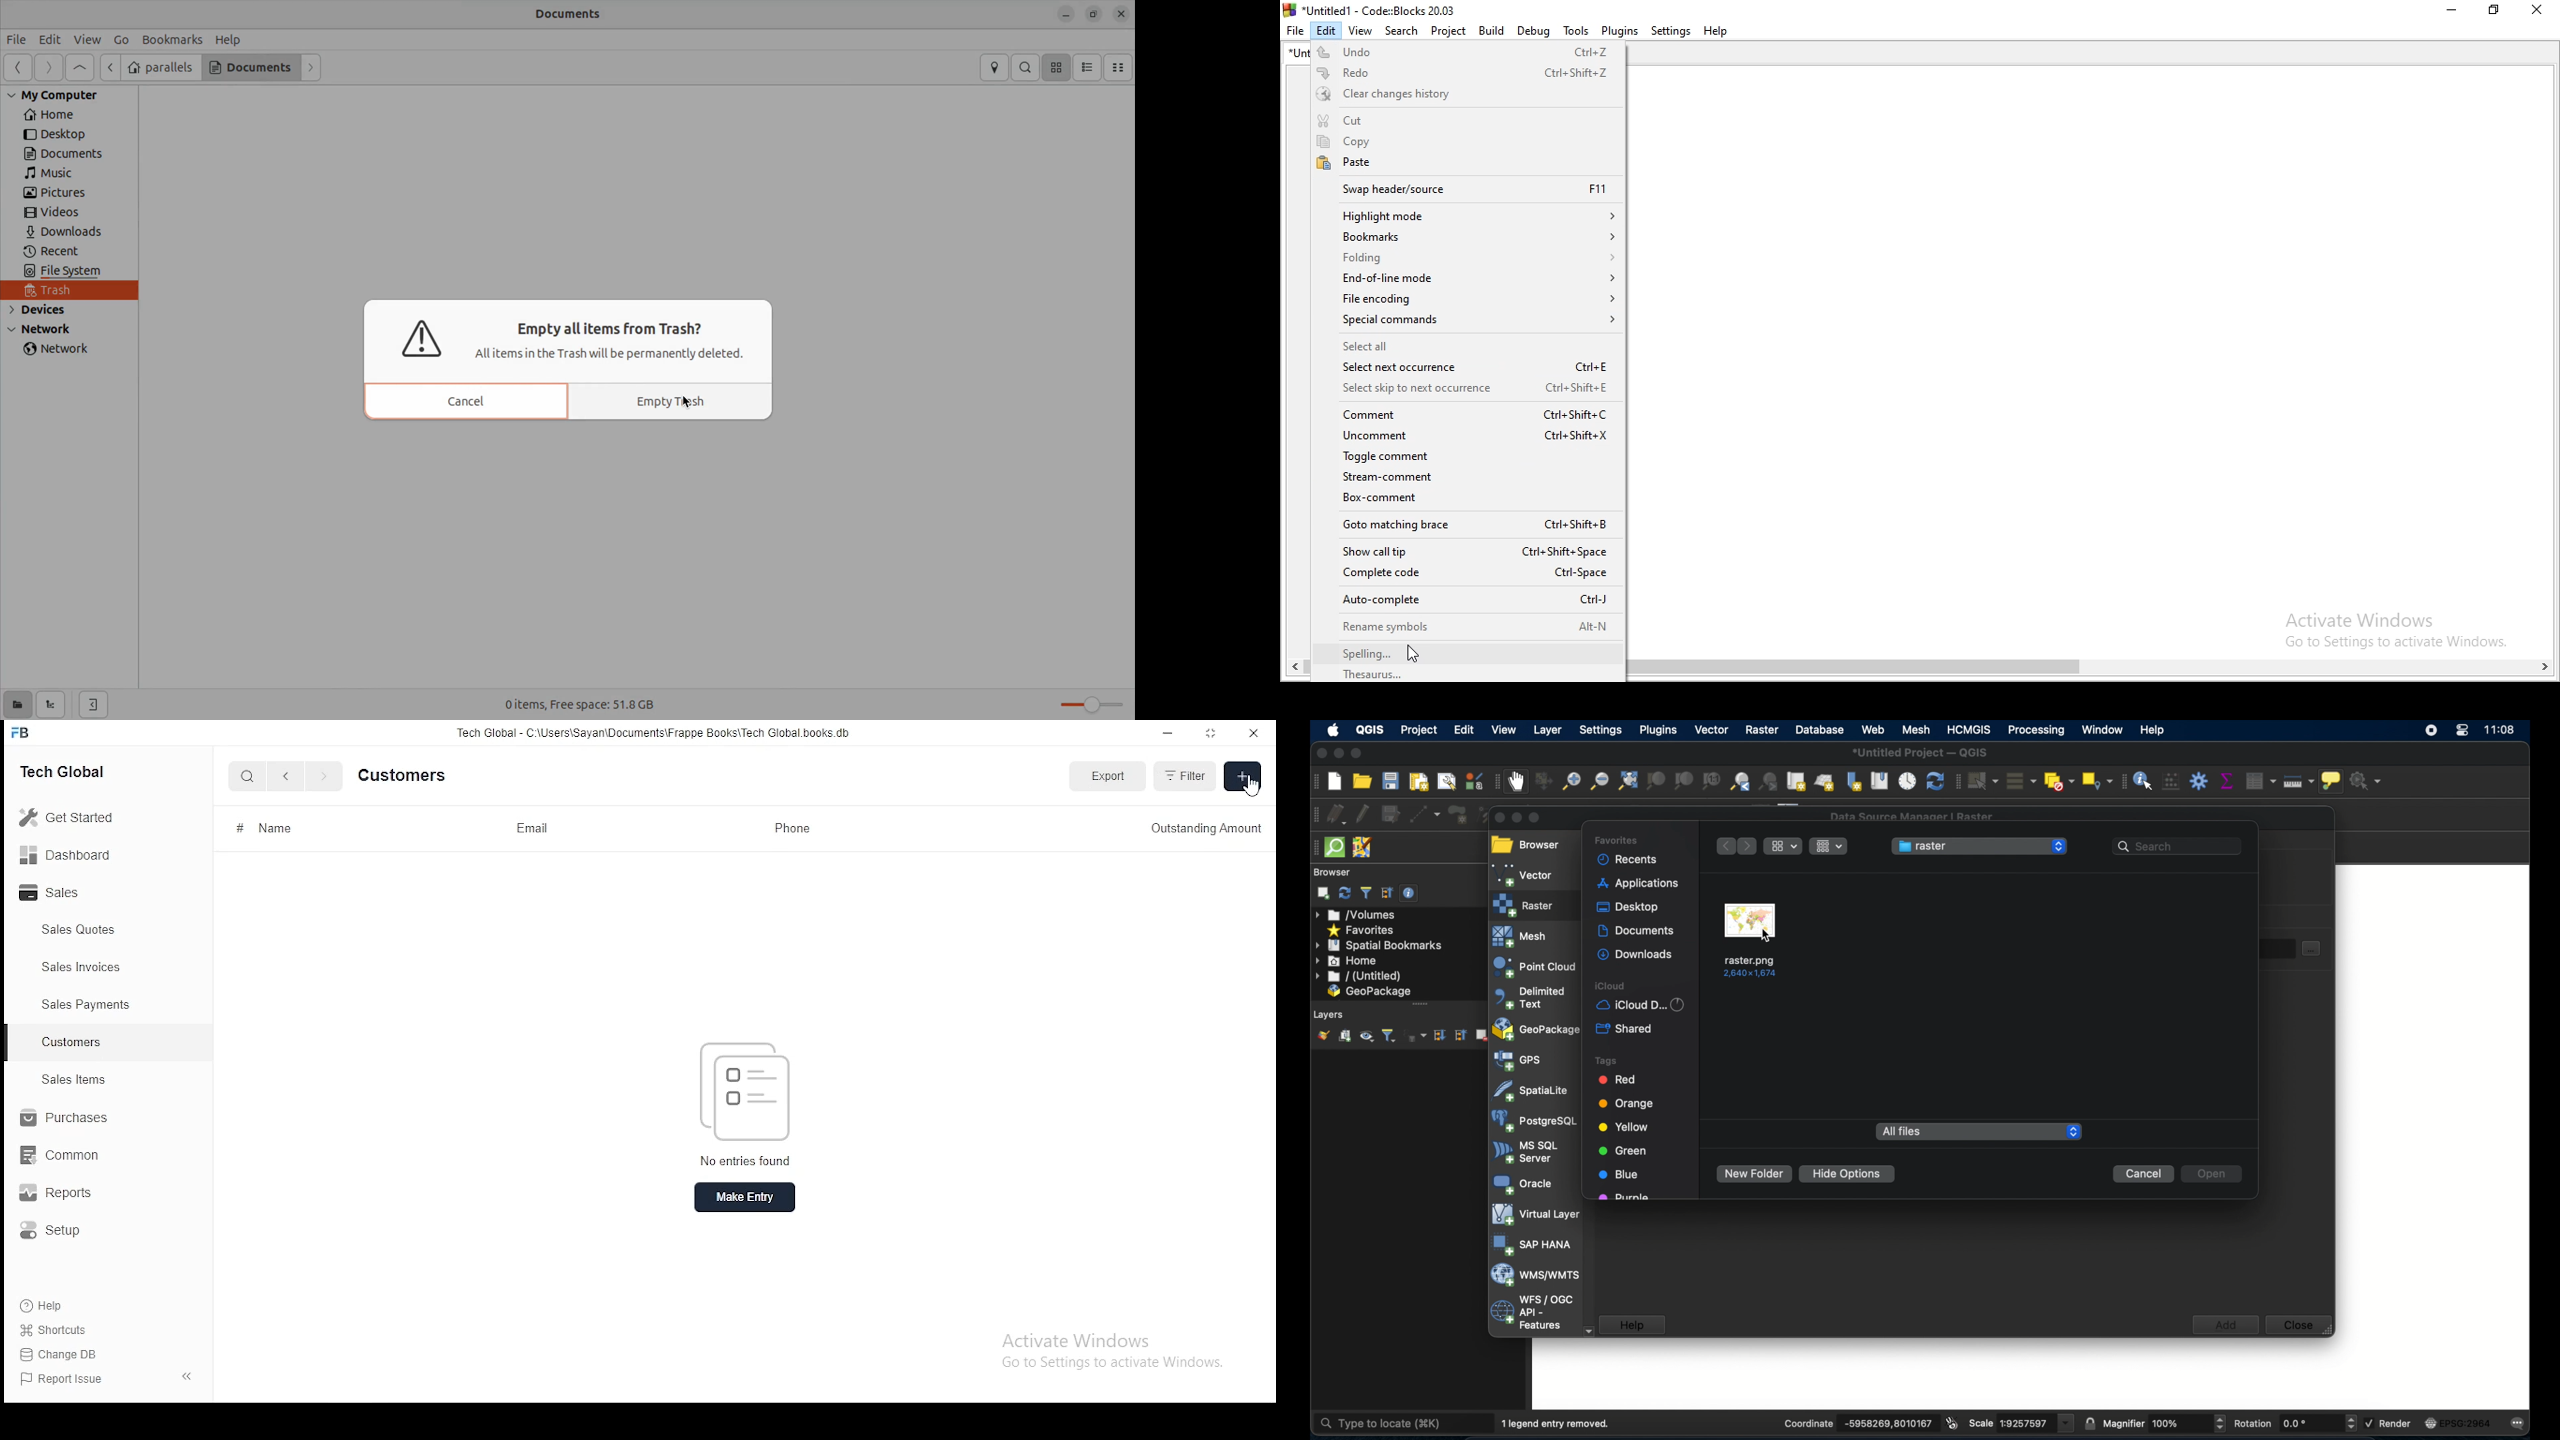 This screenshot has height=1456, width=2576. Describe the element at coordinates (1657, 731) in the screenshot. I see `plugins` at that location.